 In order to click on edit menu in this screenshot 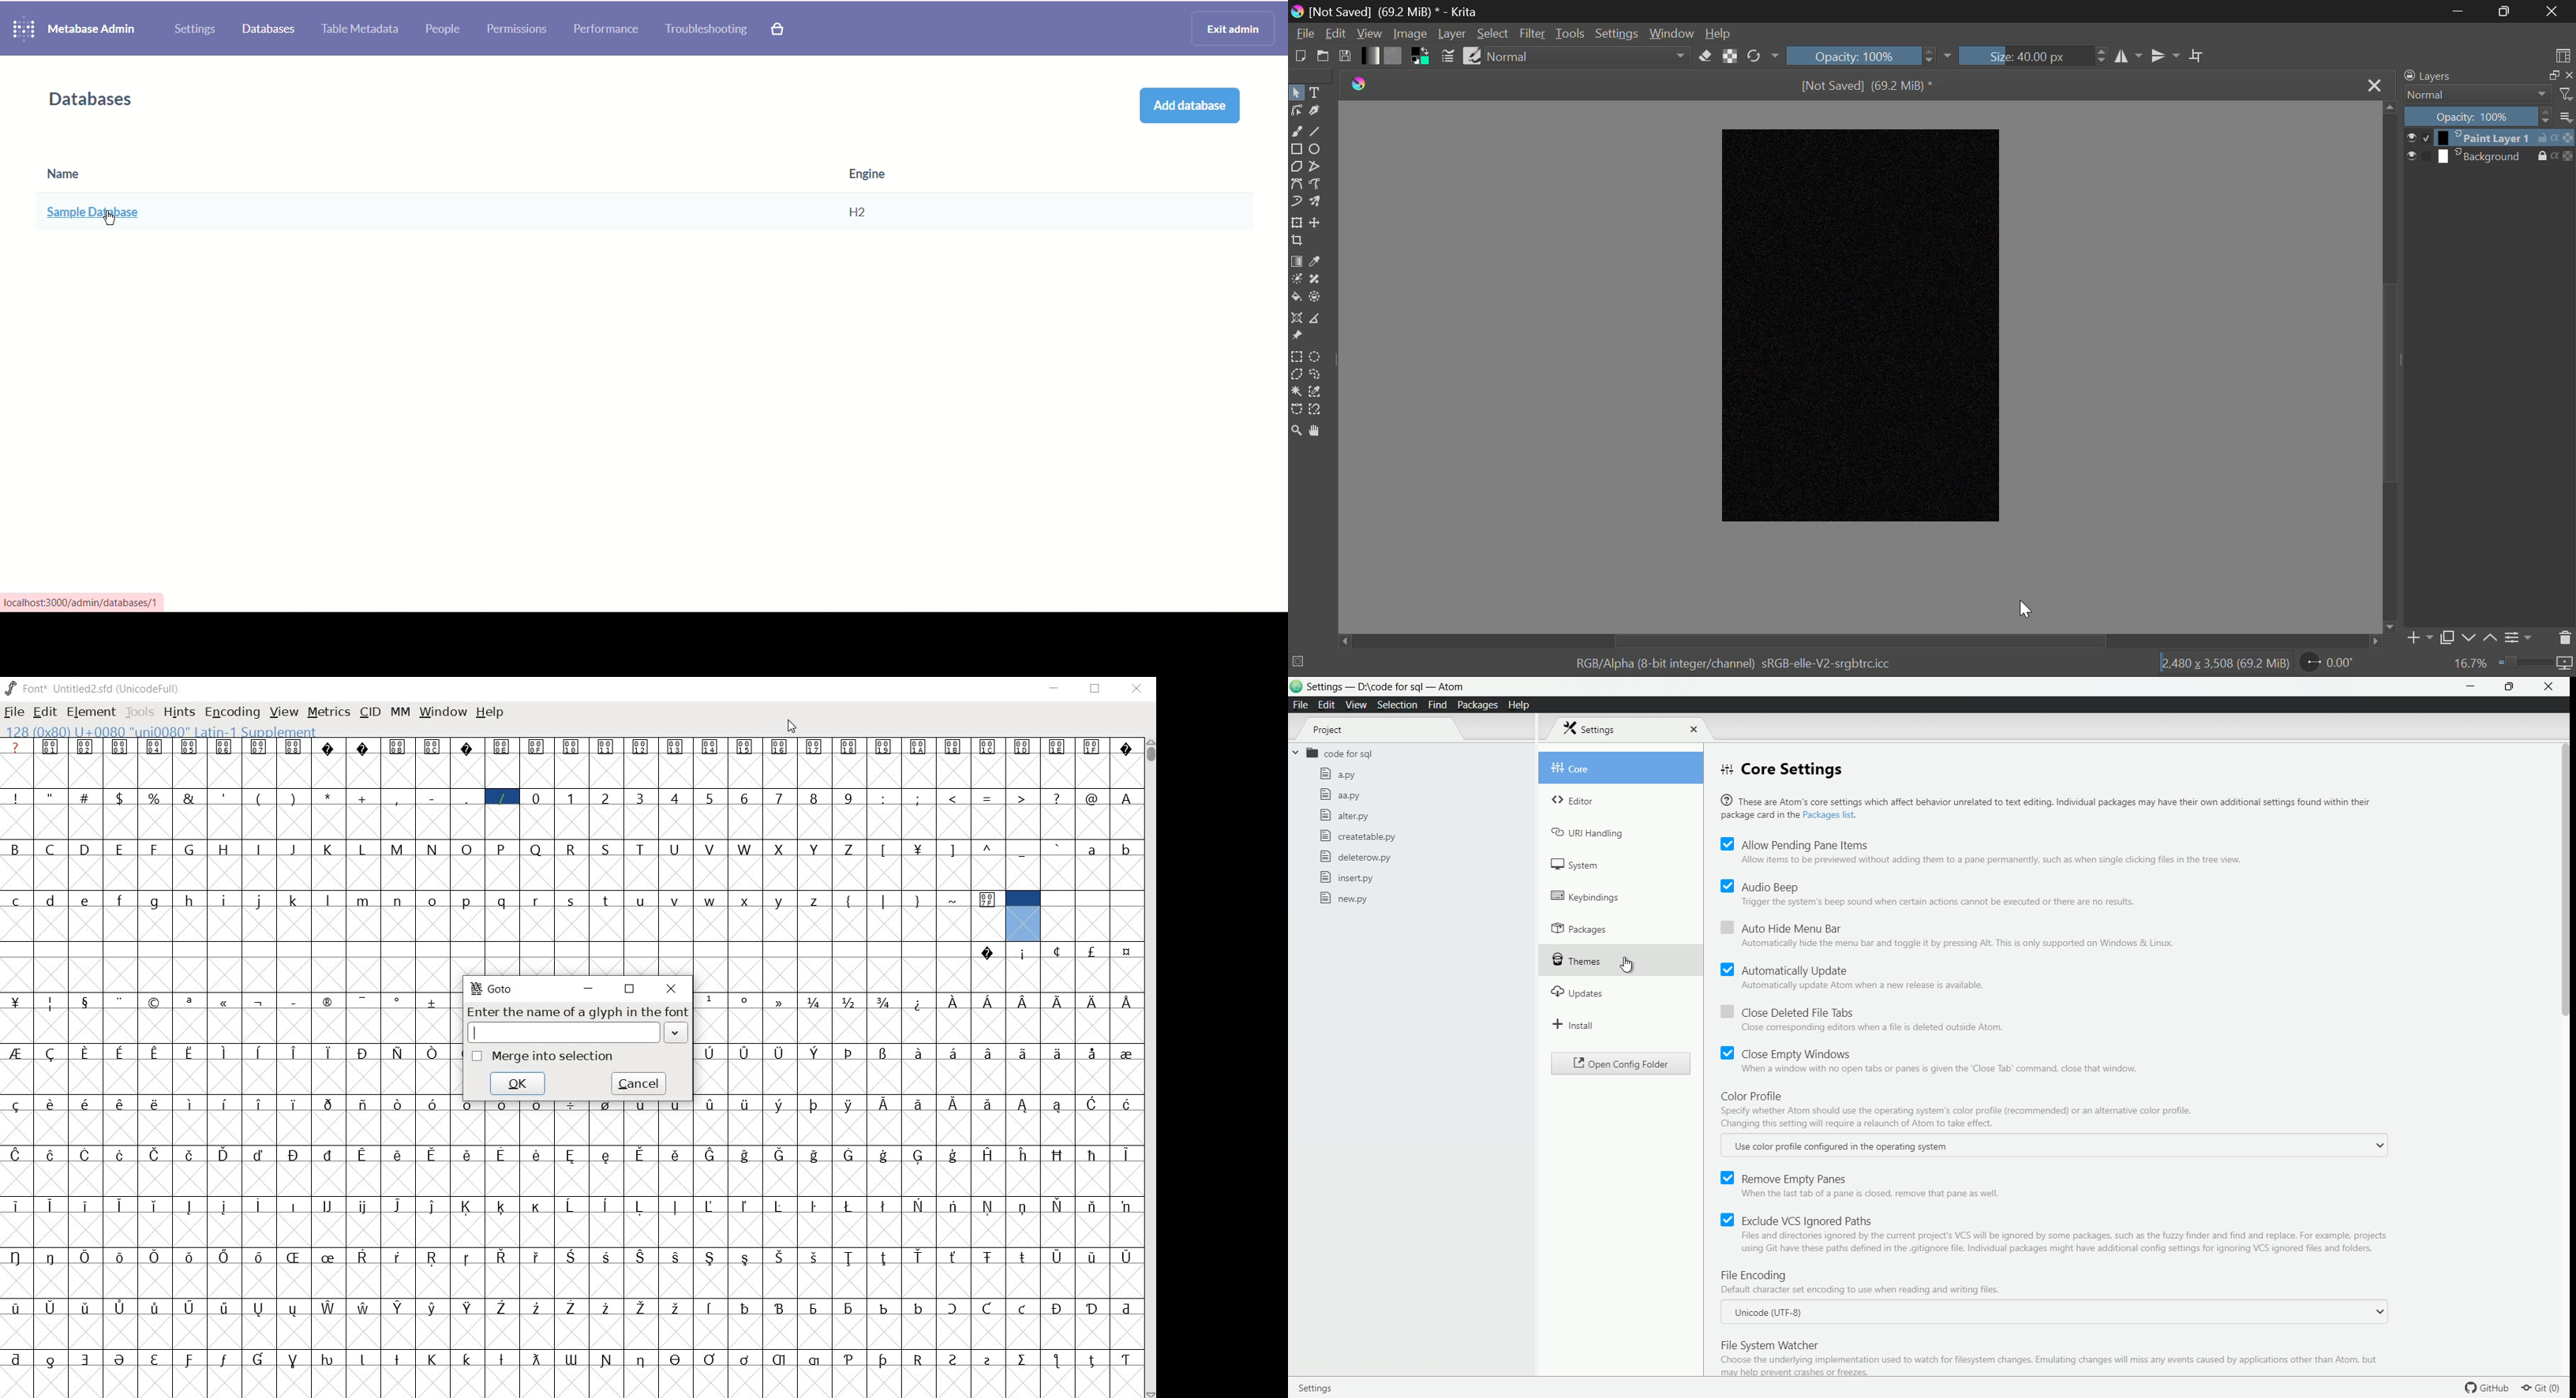, I will do `click(1327, 705)`.